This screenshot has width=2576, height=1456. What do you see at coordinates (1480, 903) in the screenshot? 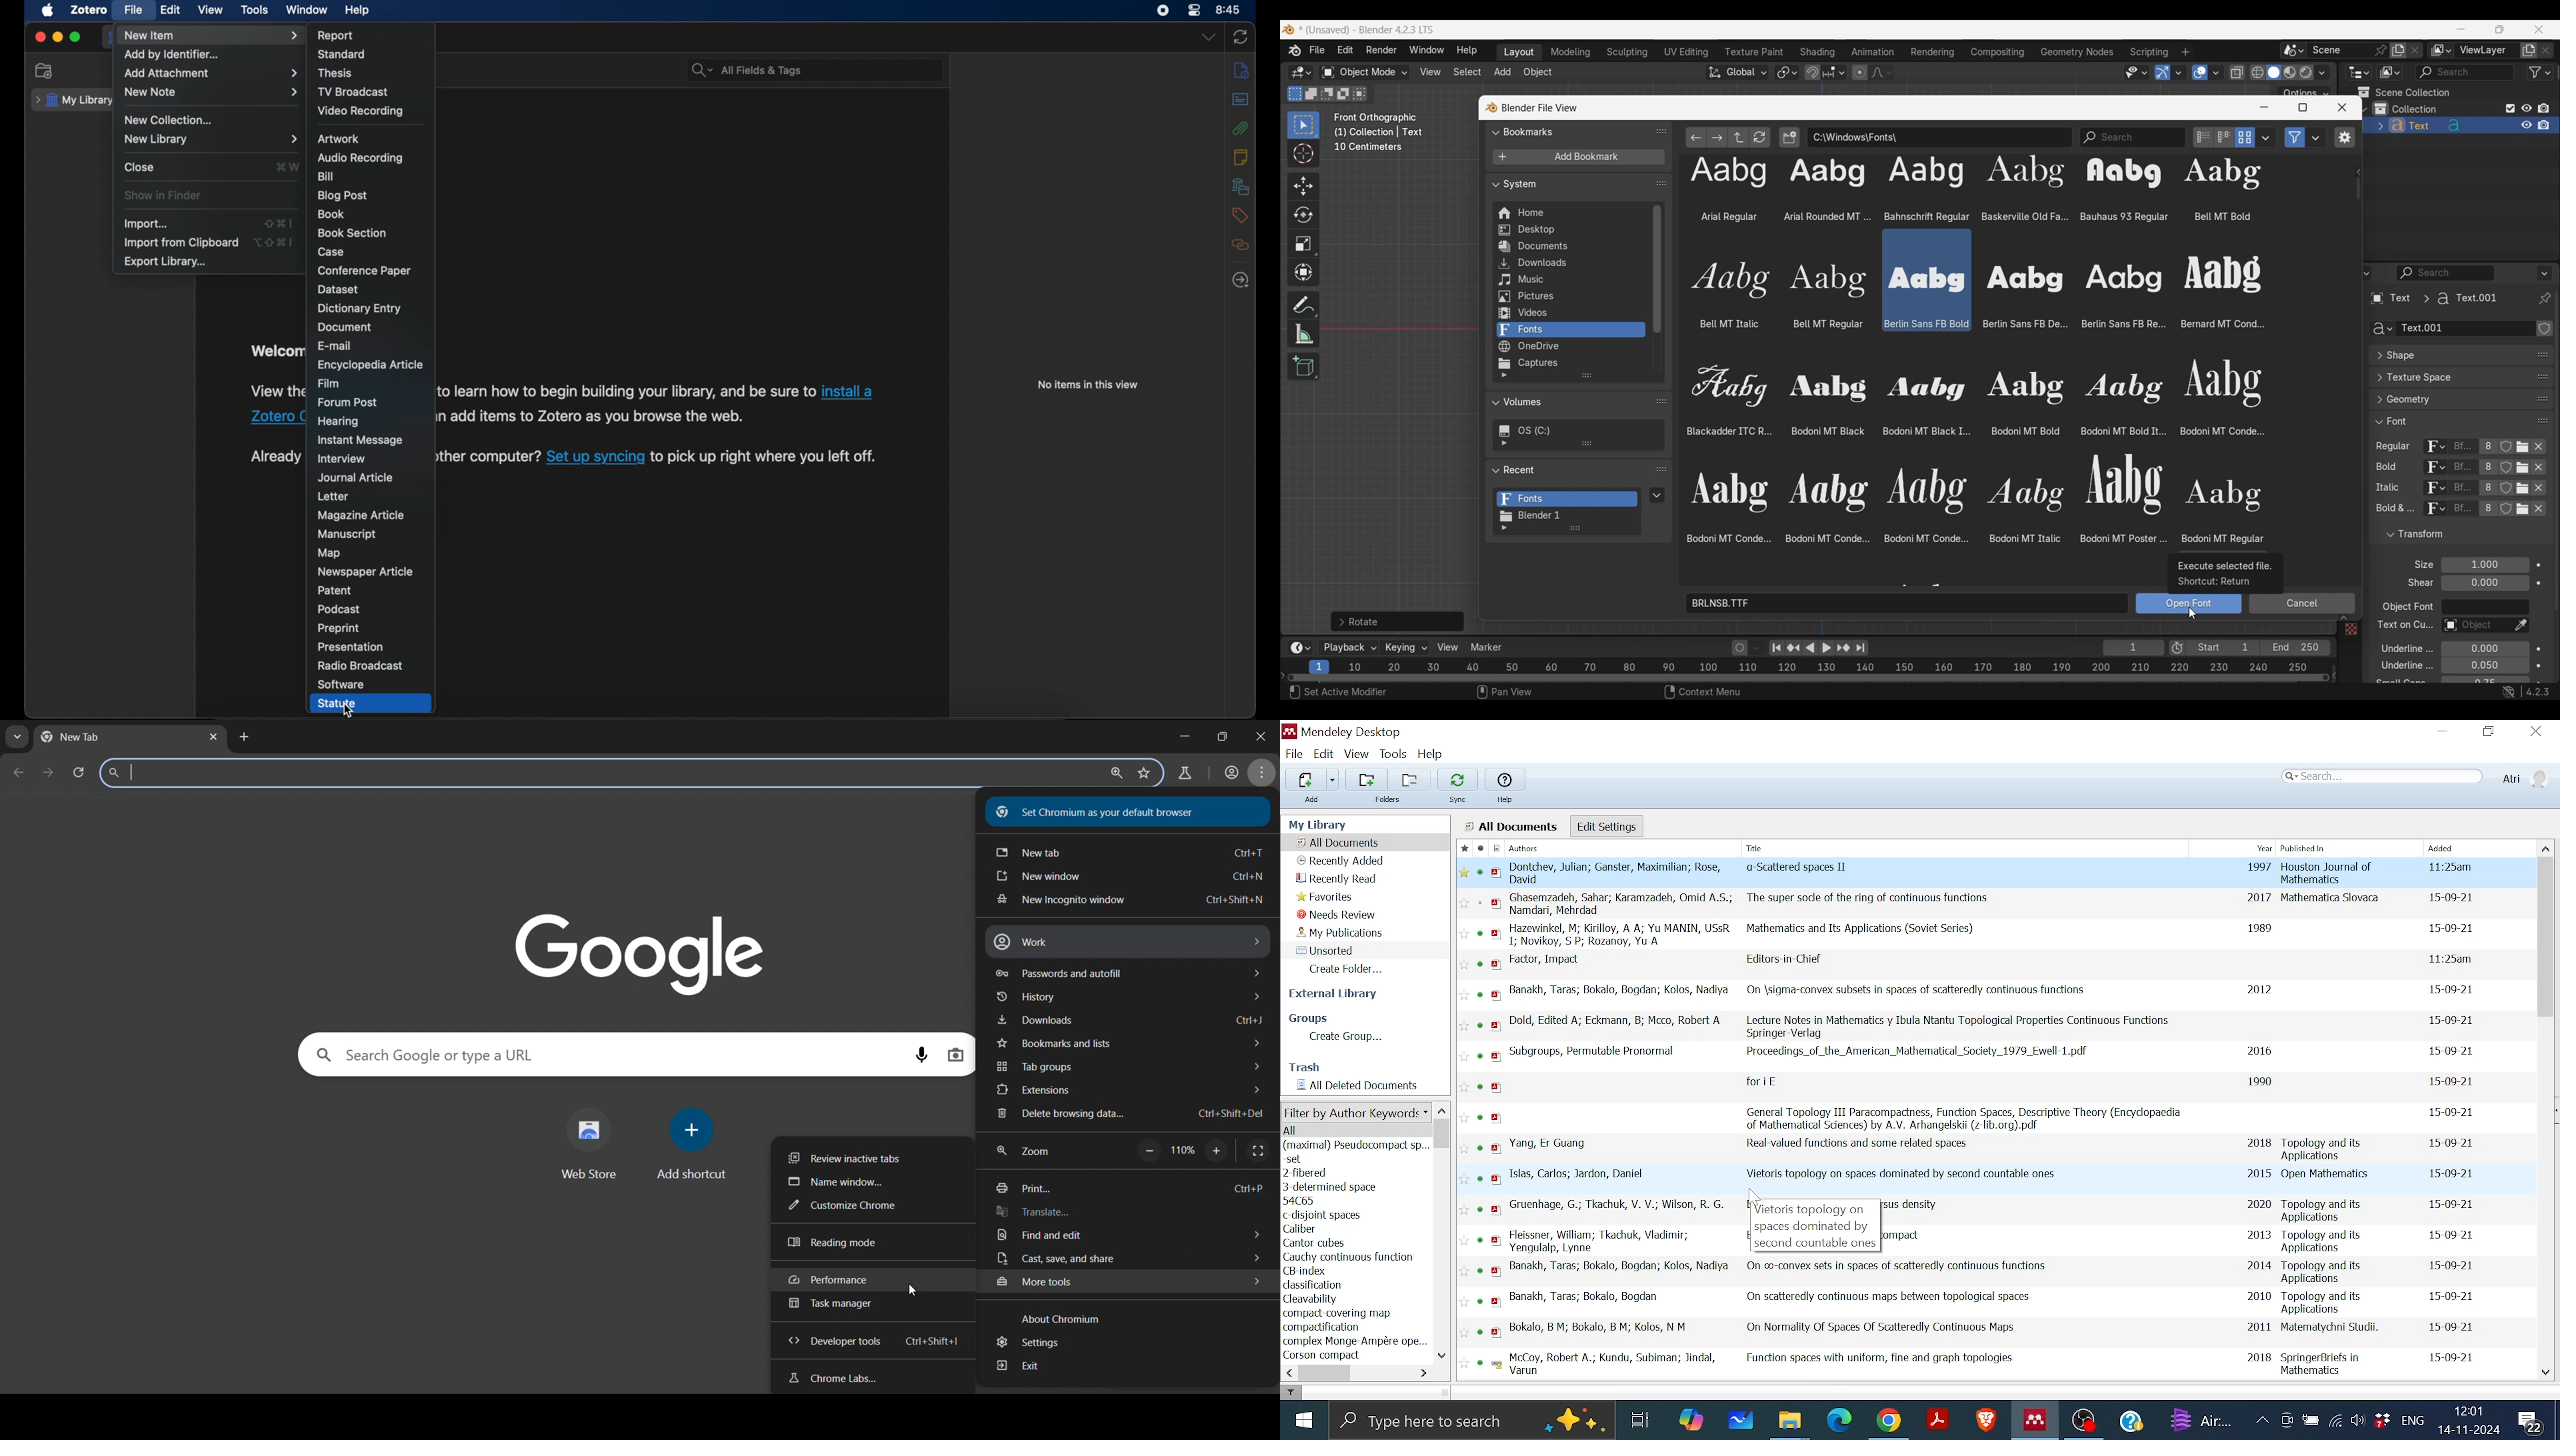
I see `read status` at bounding box center [1480, 903].